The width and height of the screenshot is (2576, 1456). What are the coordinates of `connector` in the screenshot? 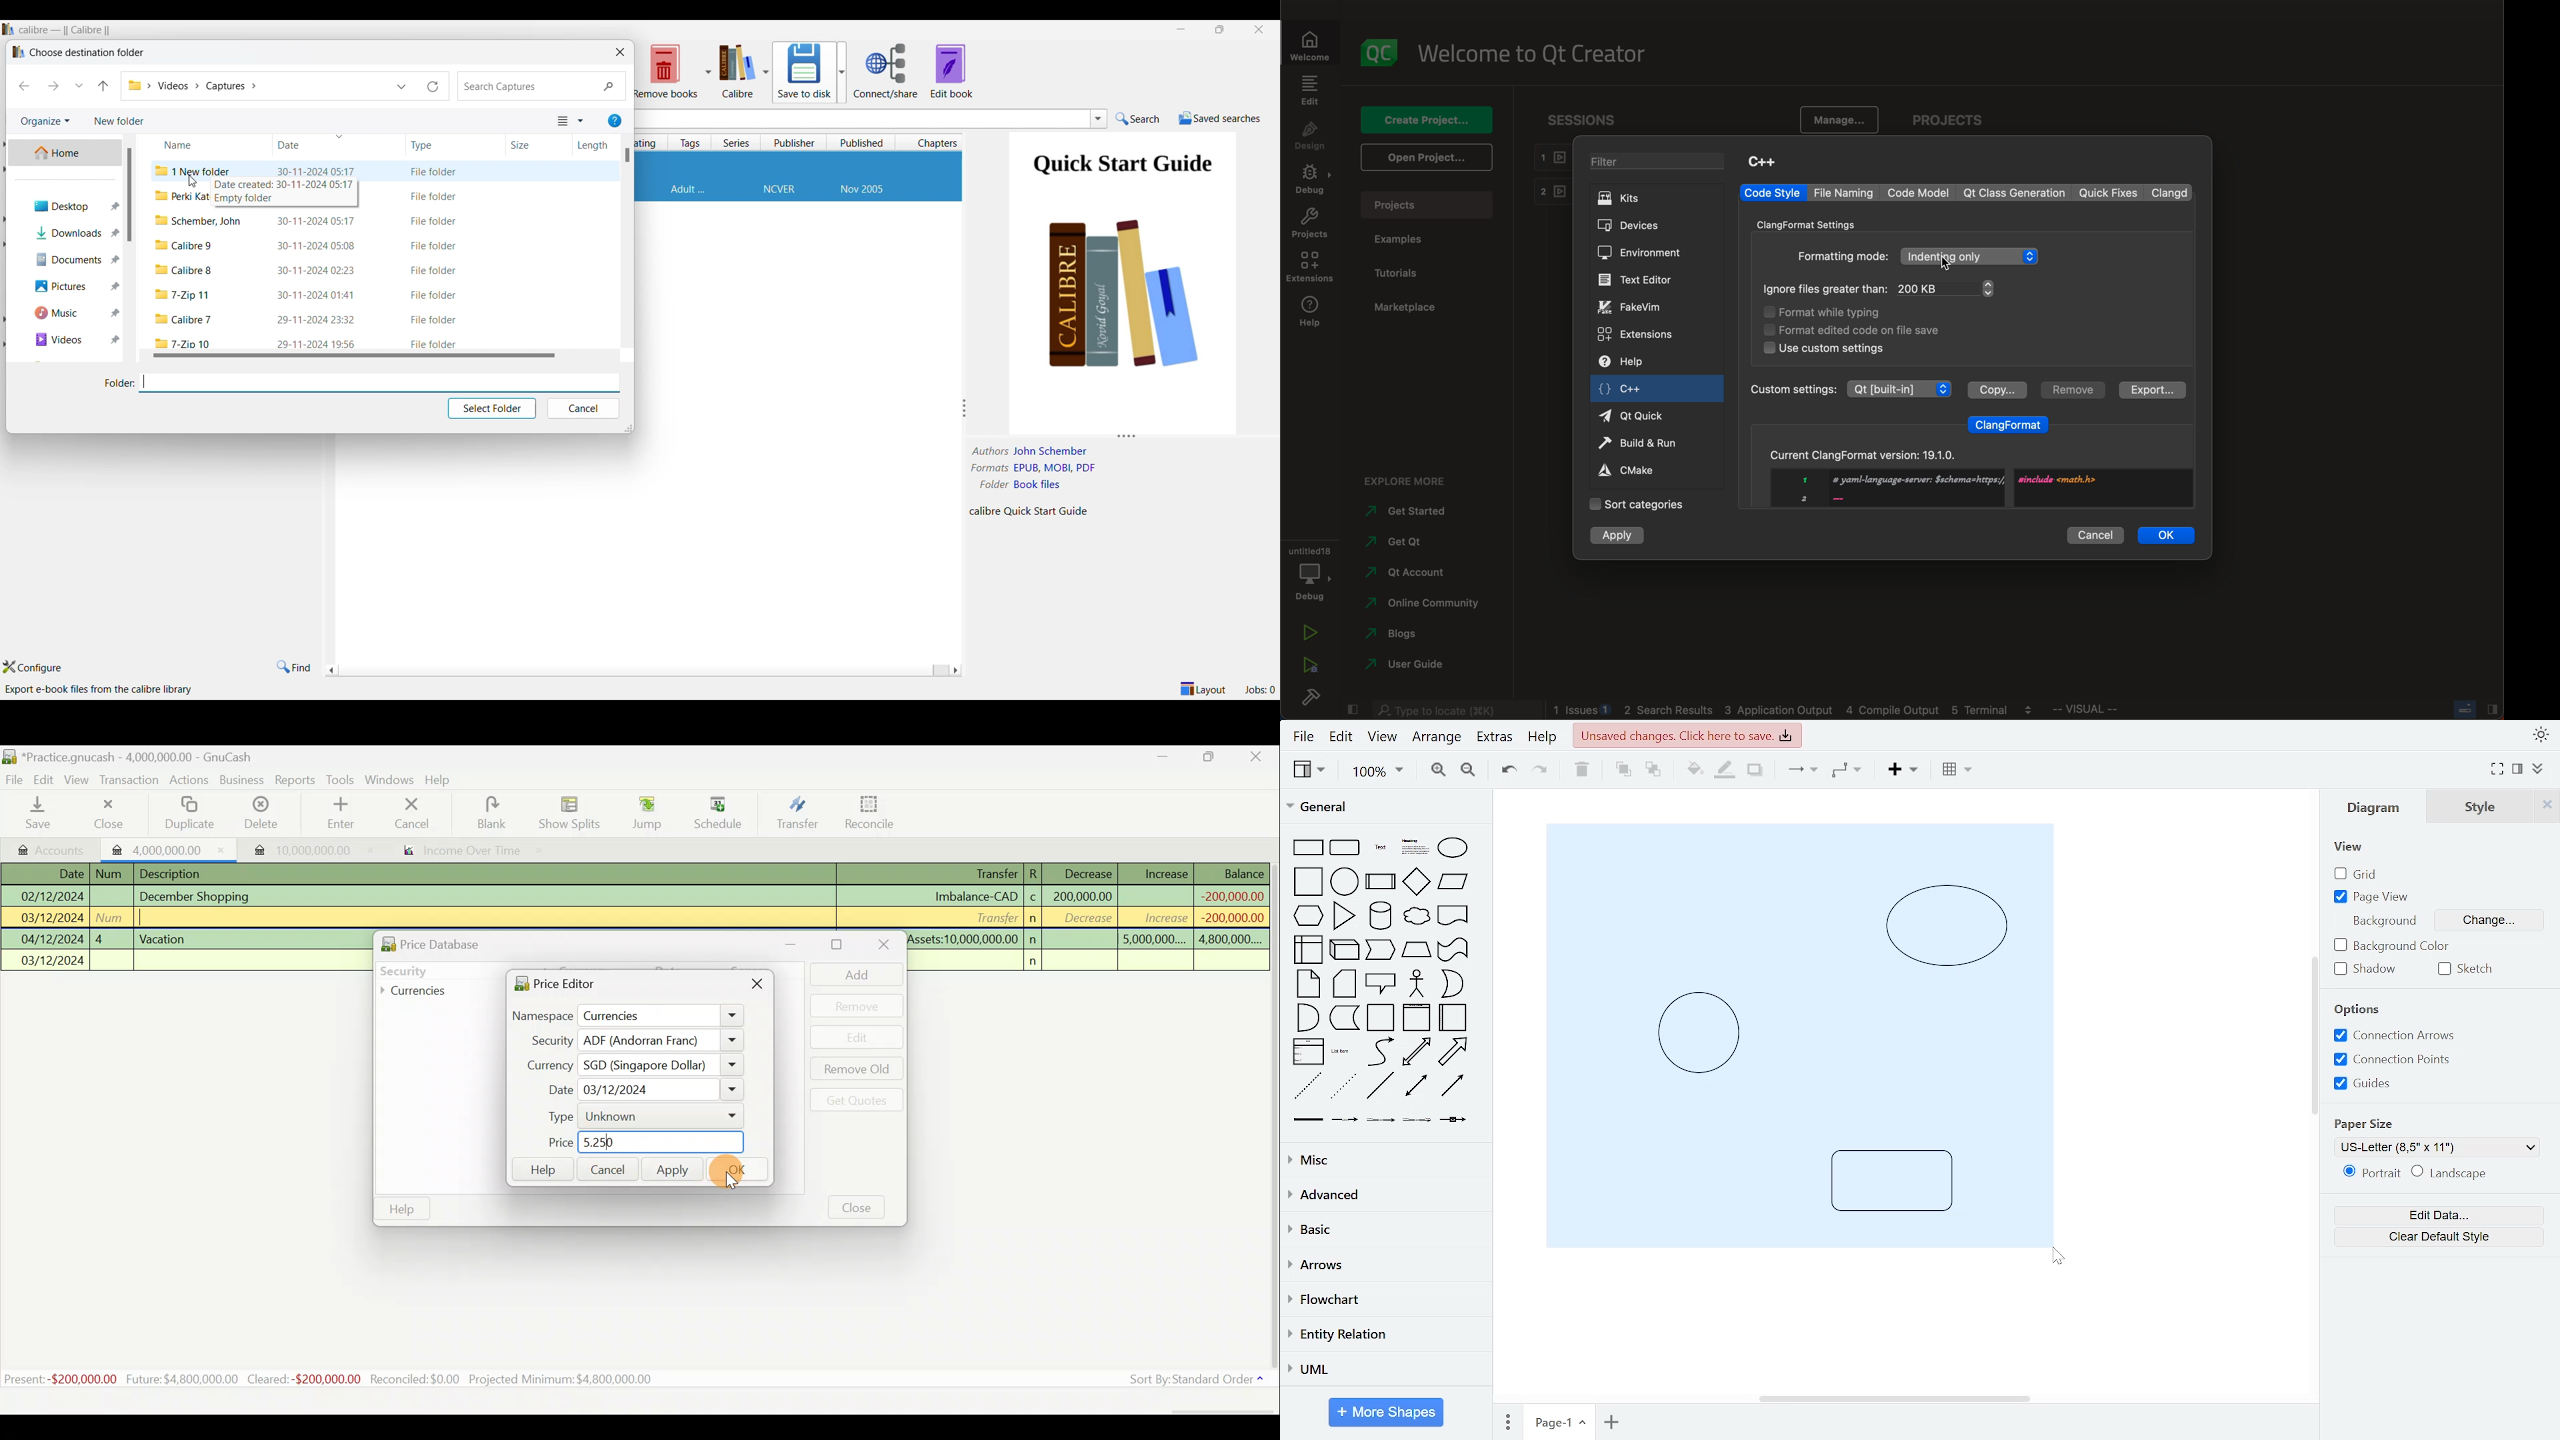 It's located at (1800, 773).